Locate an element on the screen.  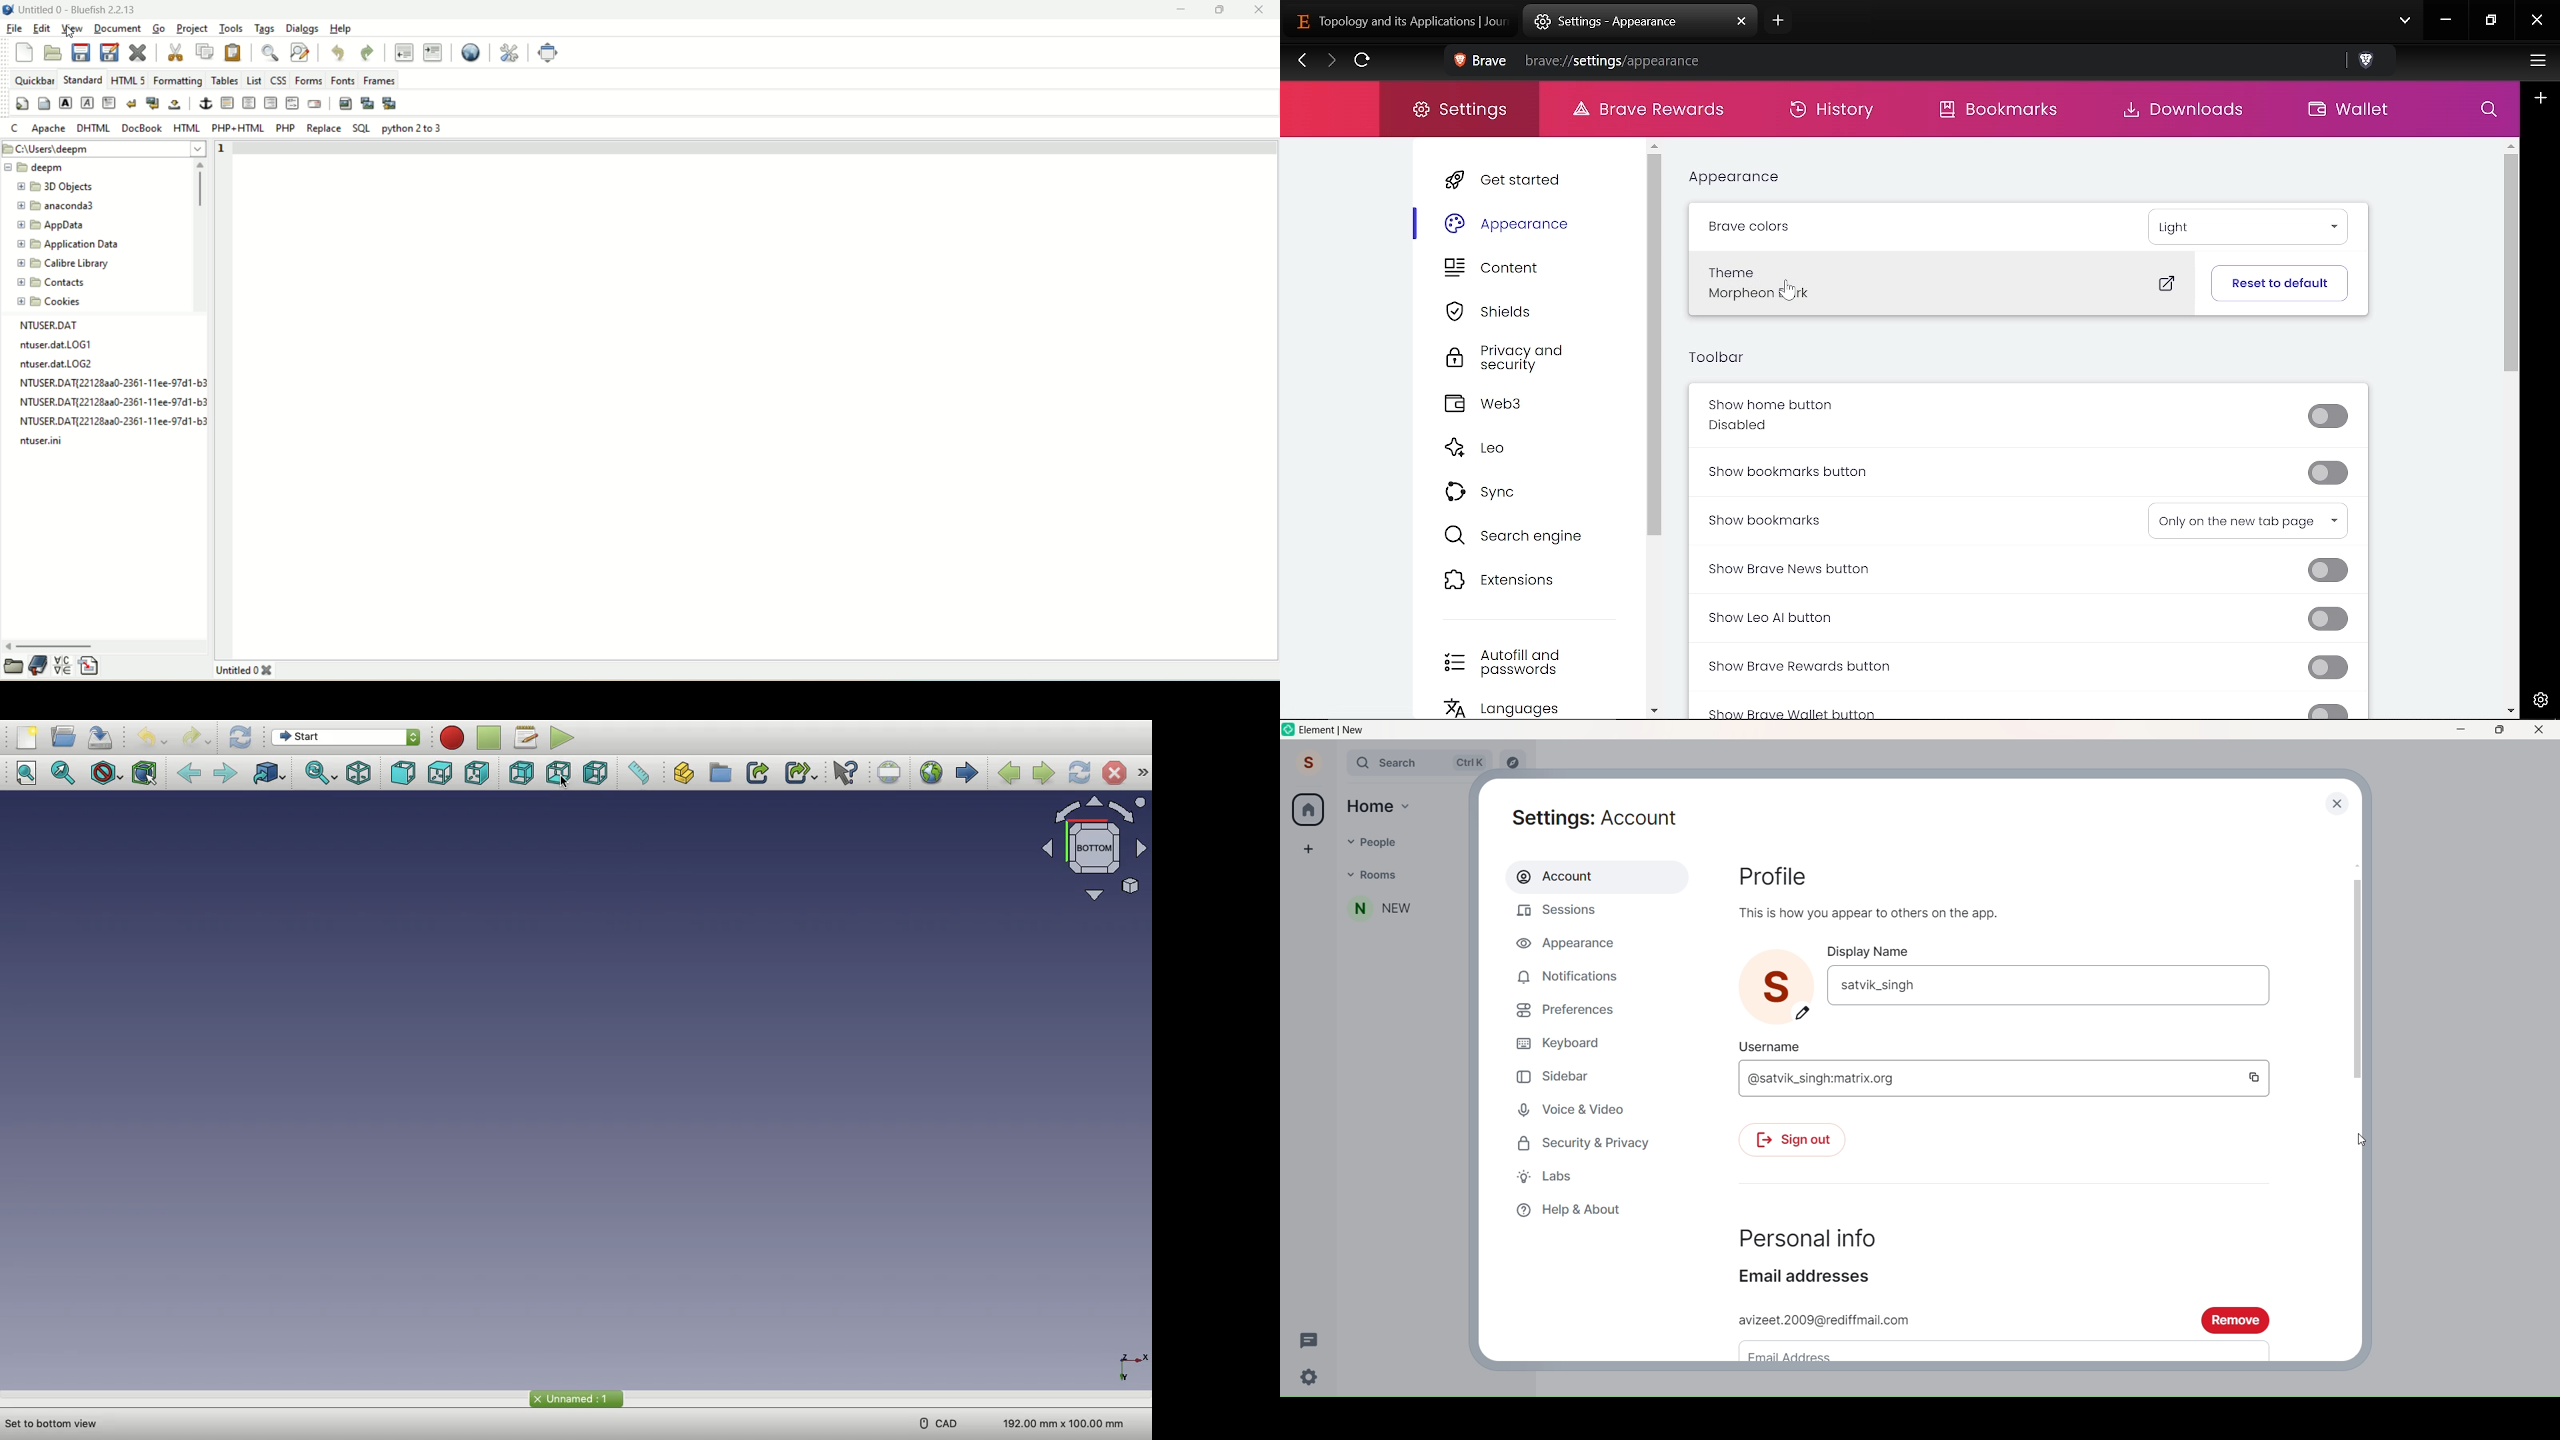
show find bar is located at coordinates (269, 54).